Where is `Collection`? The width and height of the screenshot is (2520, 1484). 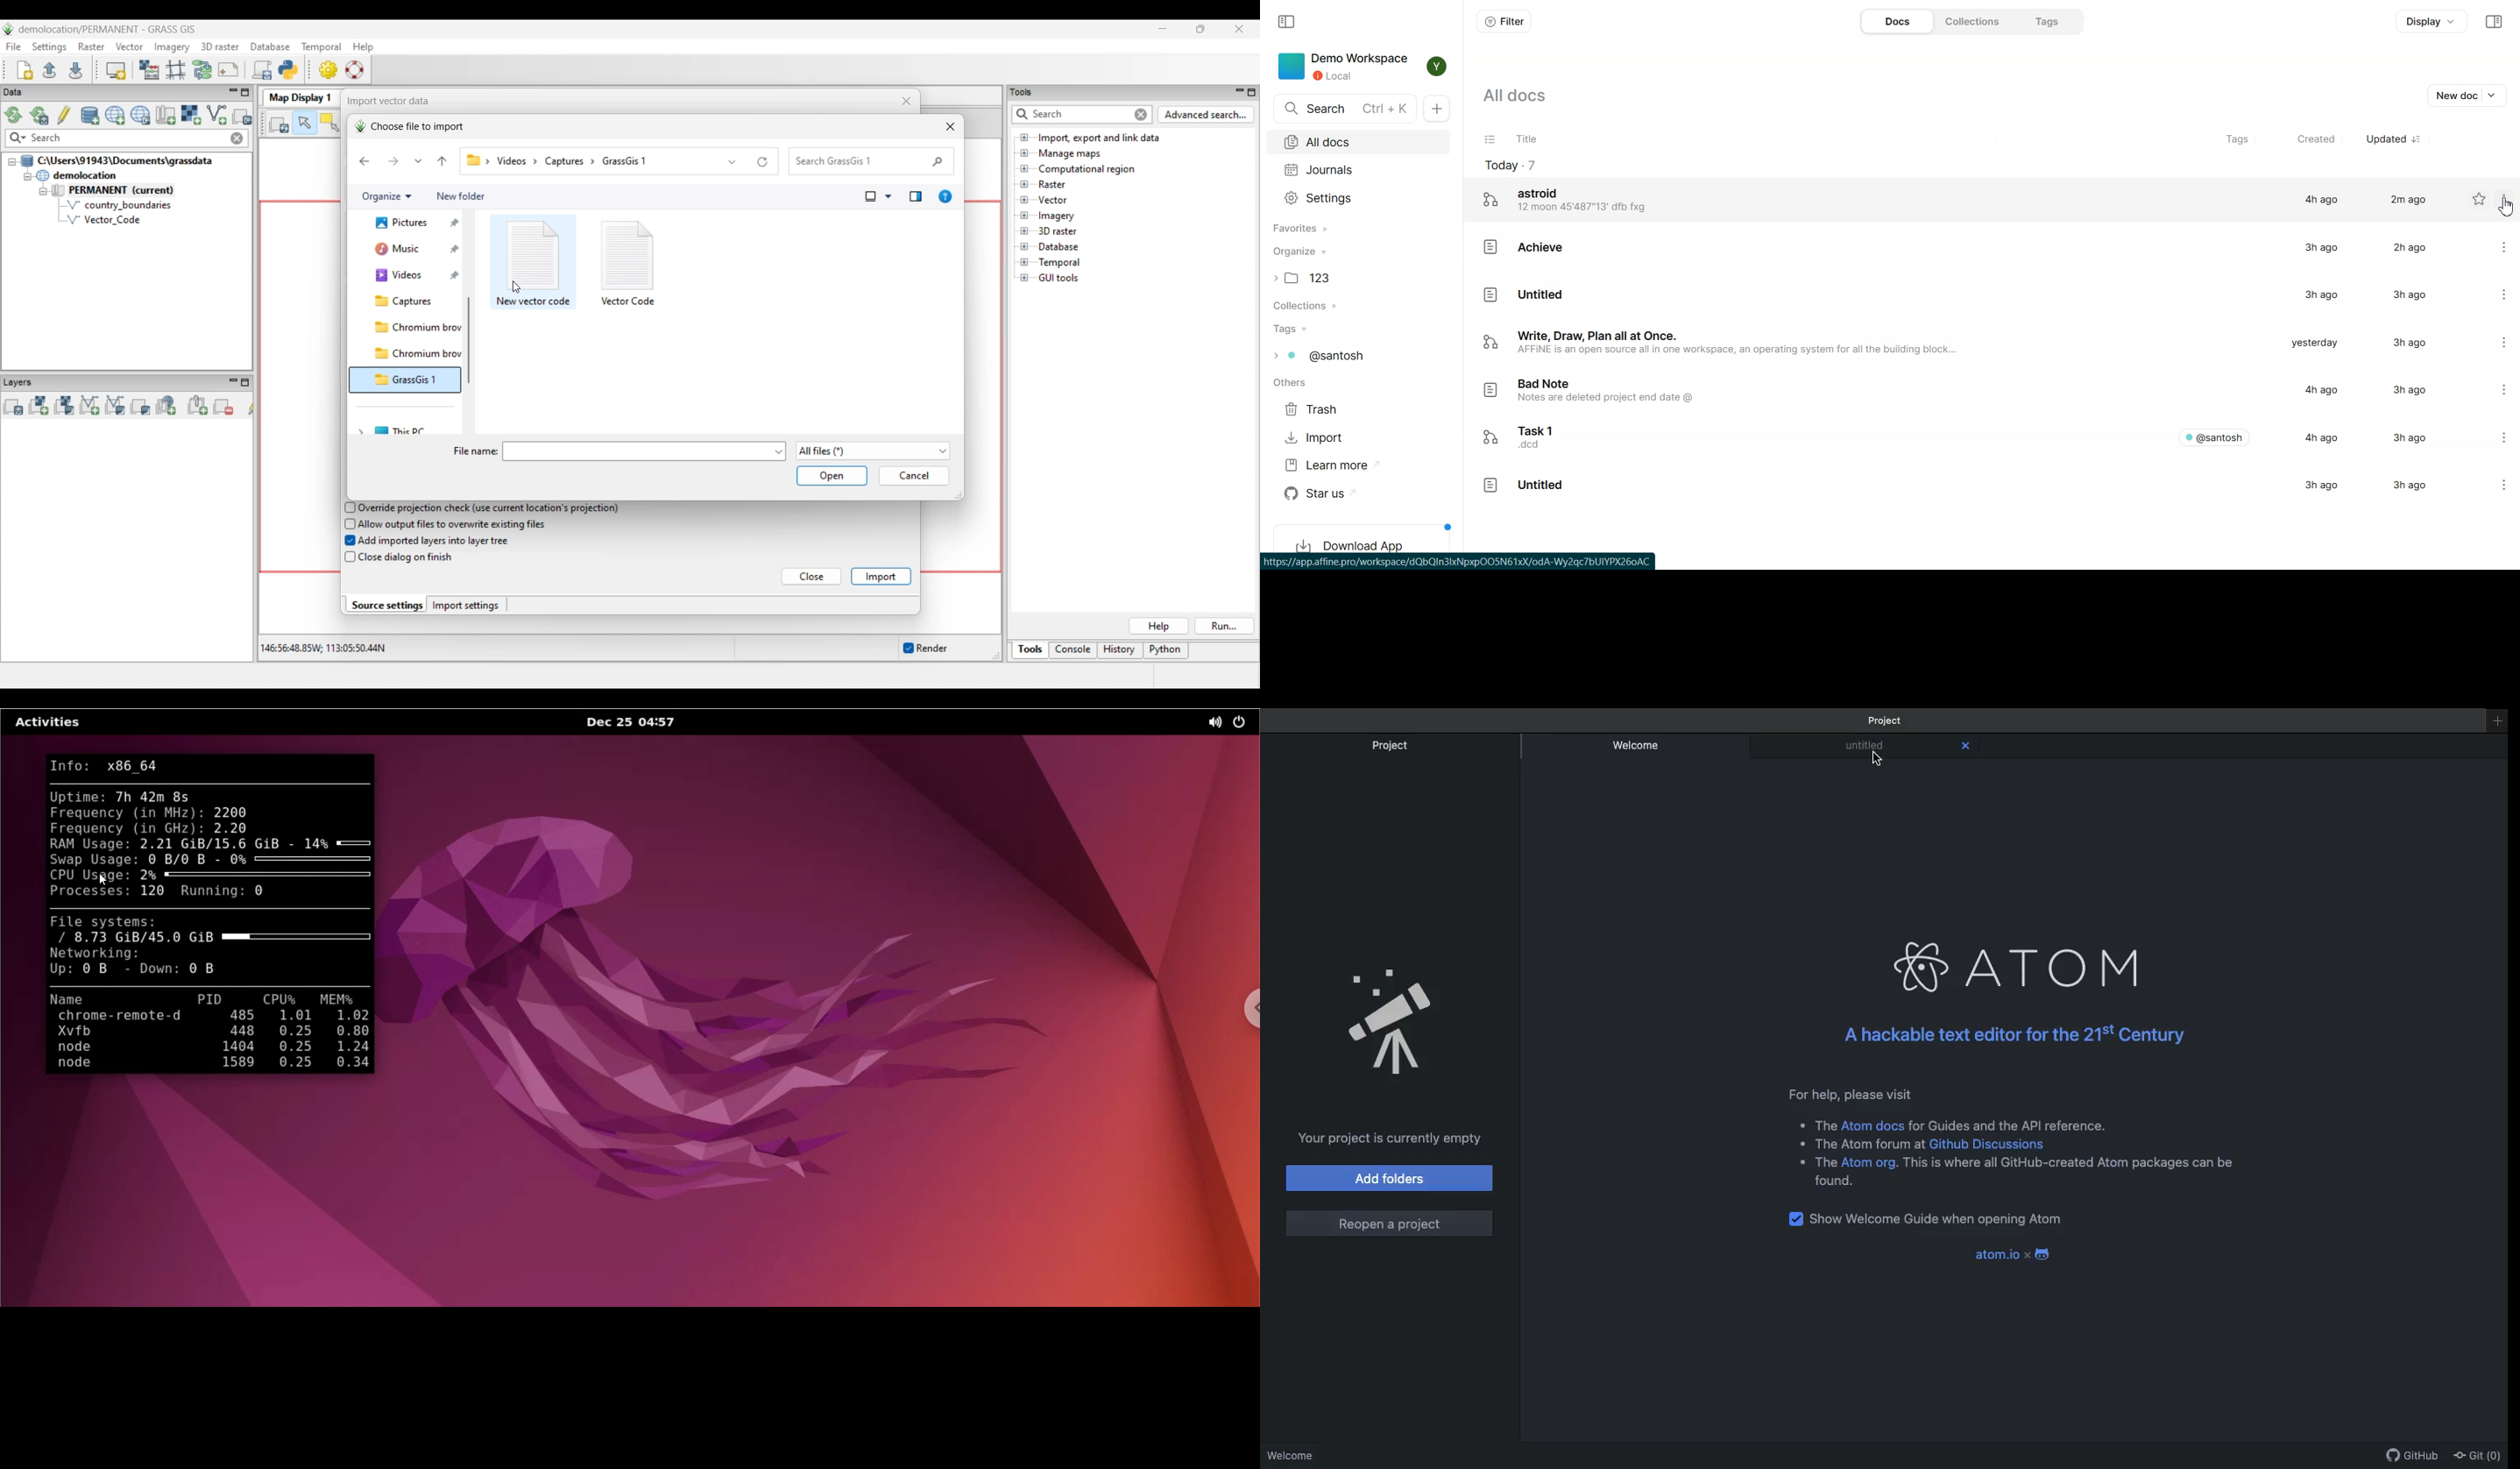
Collection is located at coordinates (1358, 306).